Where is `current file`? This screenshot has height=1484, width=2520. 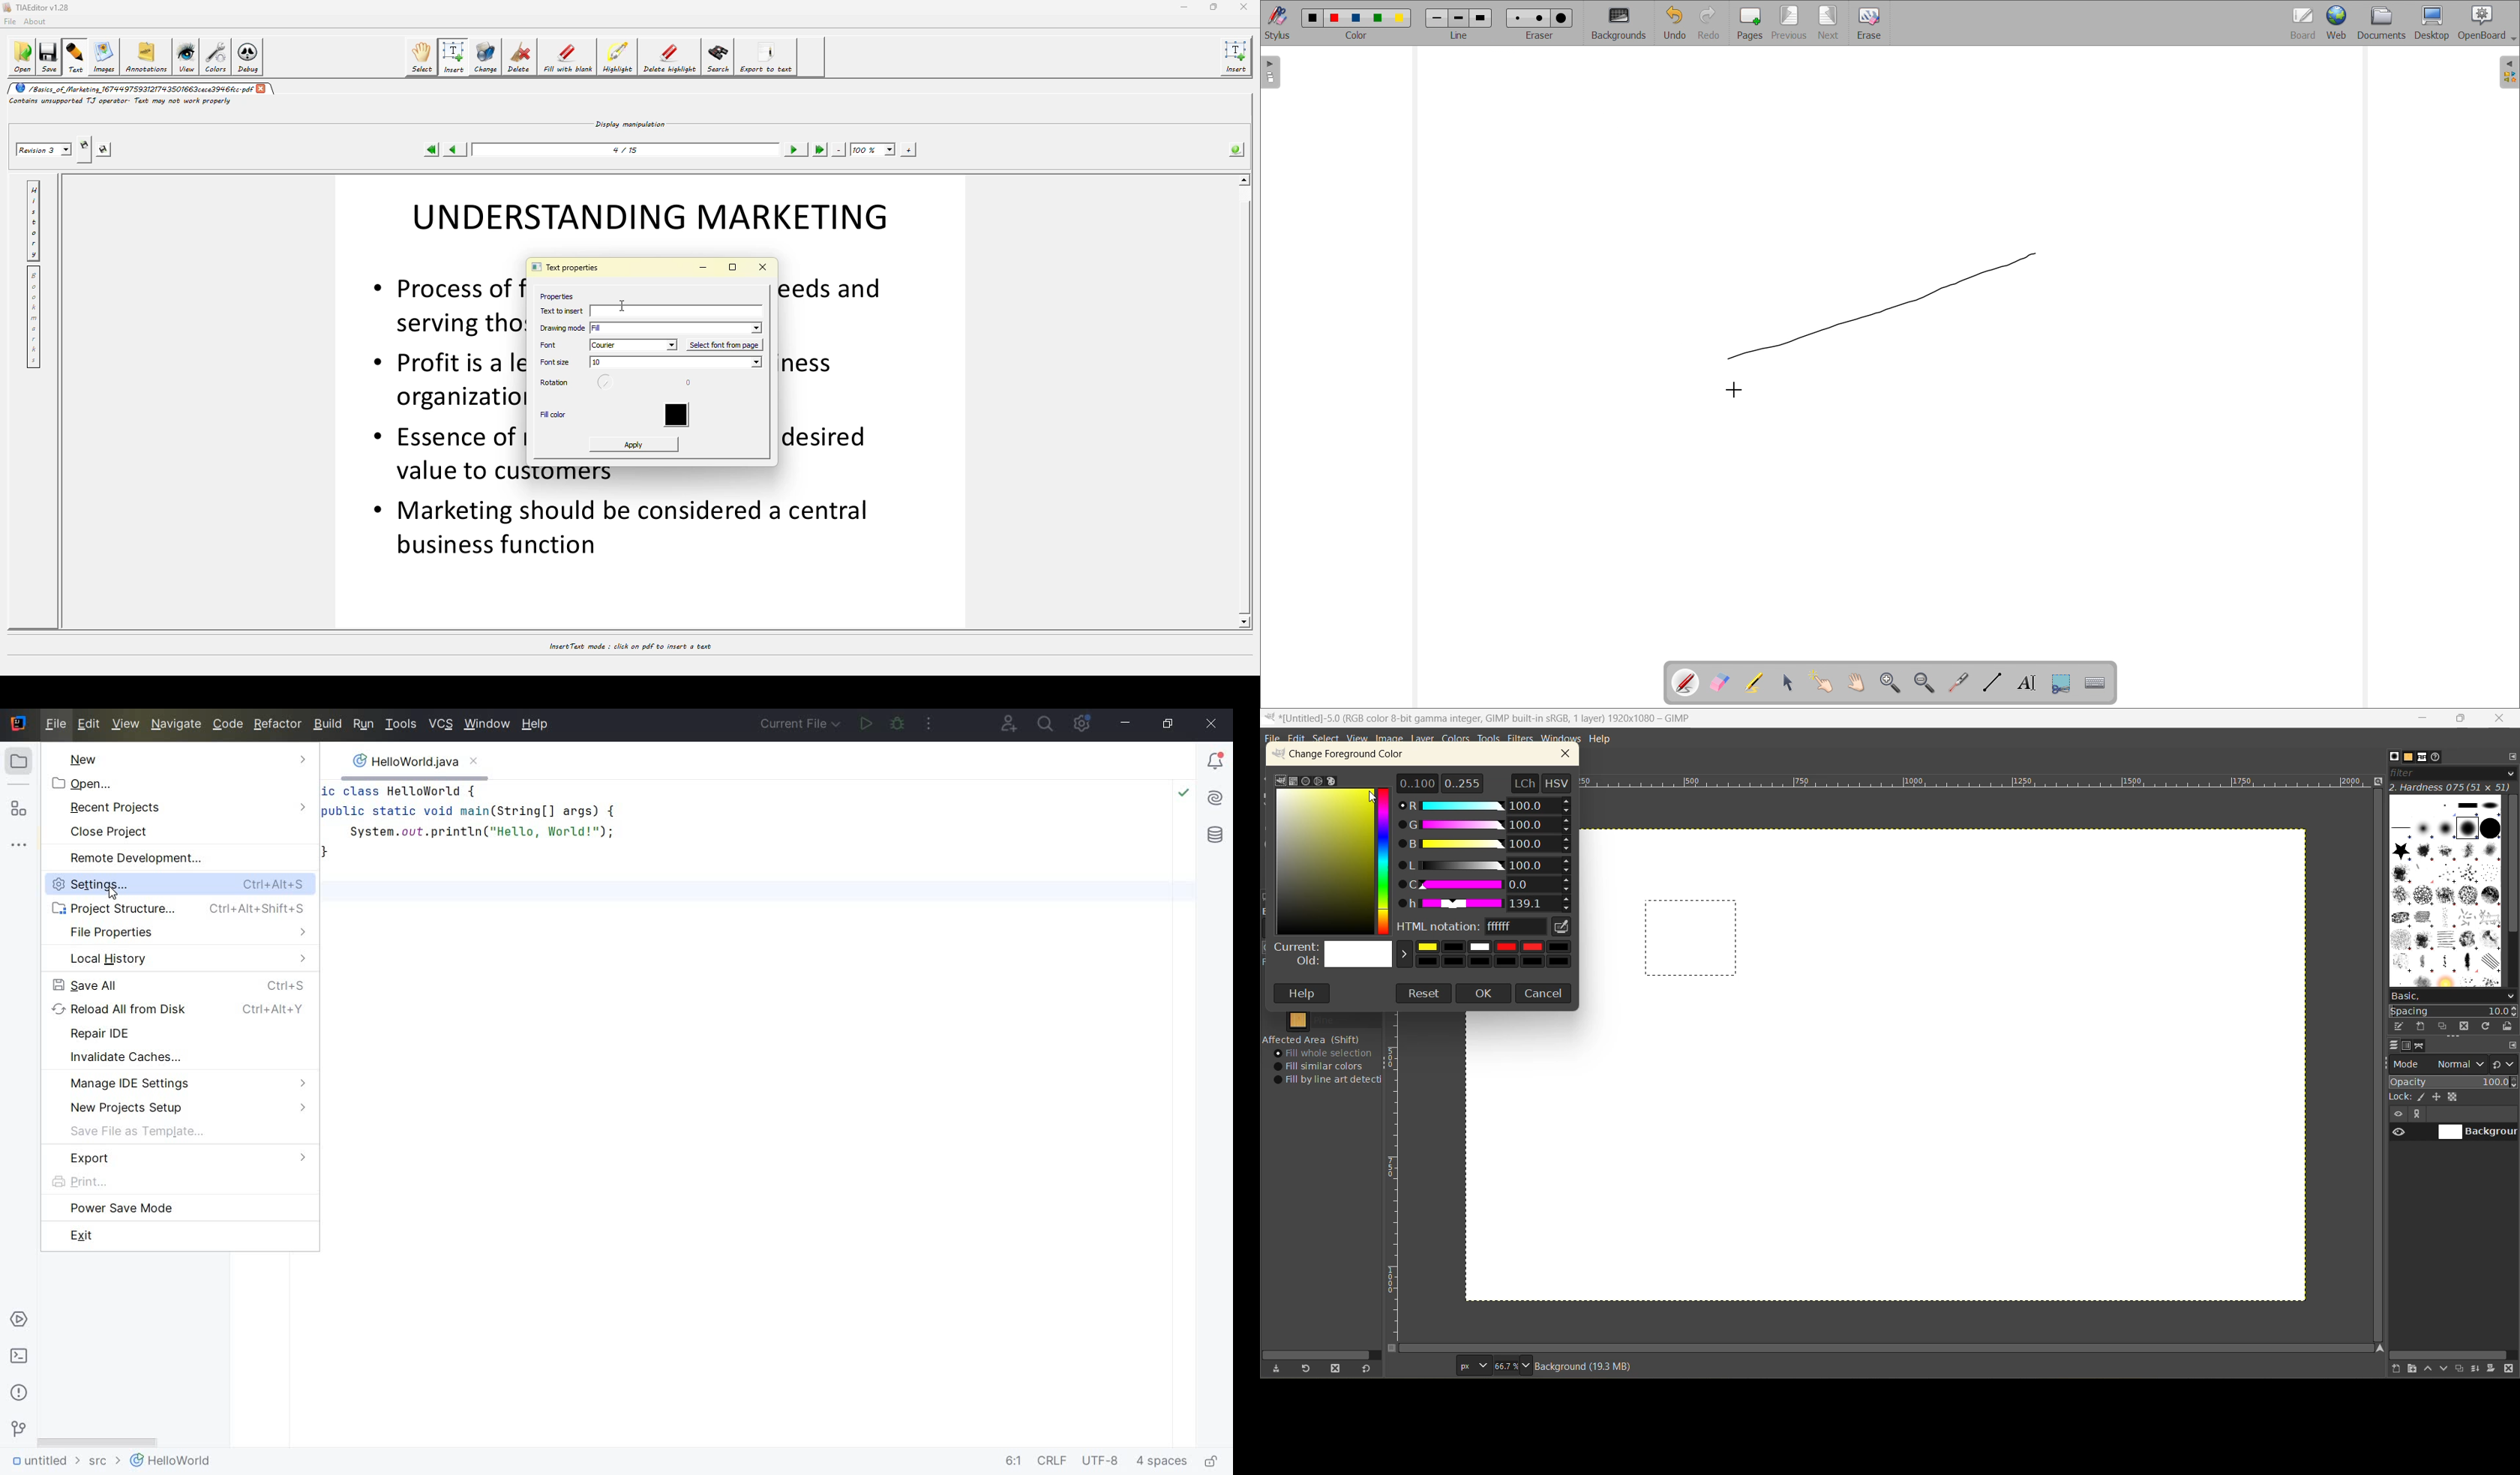
current file is located at coordinates (802, 725).